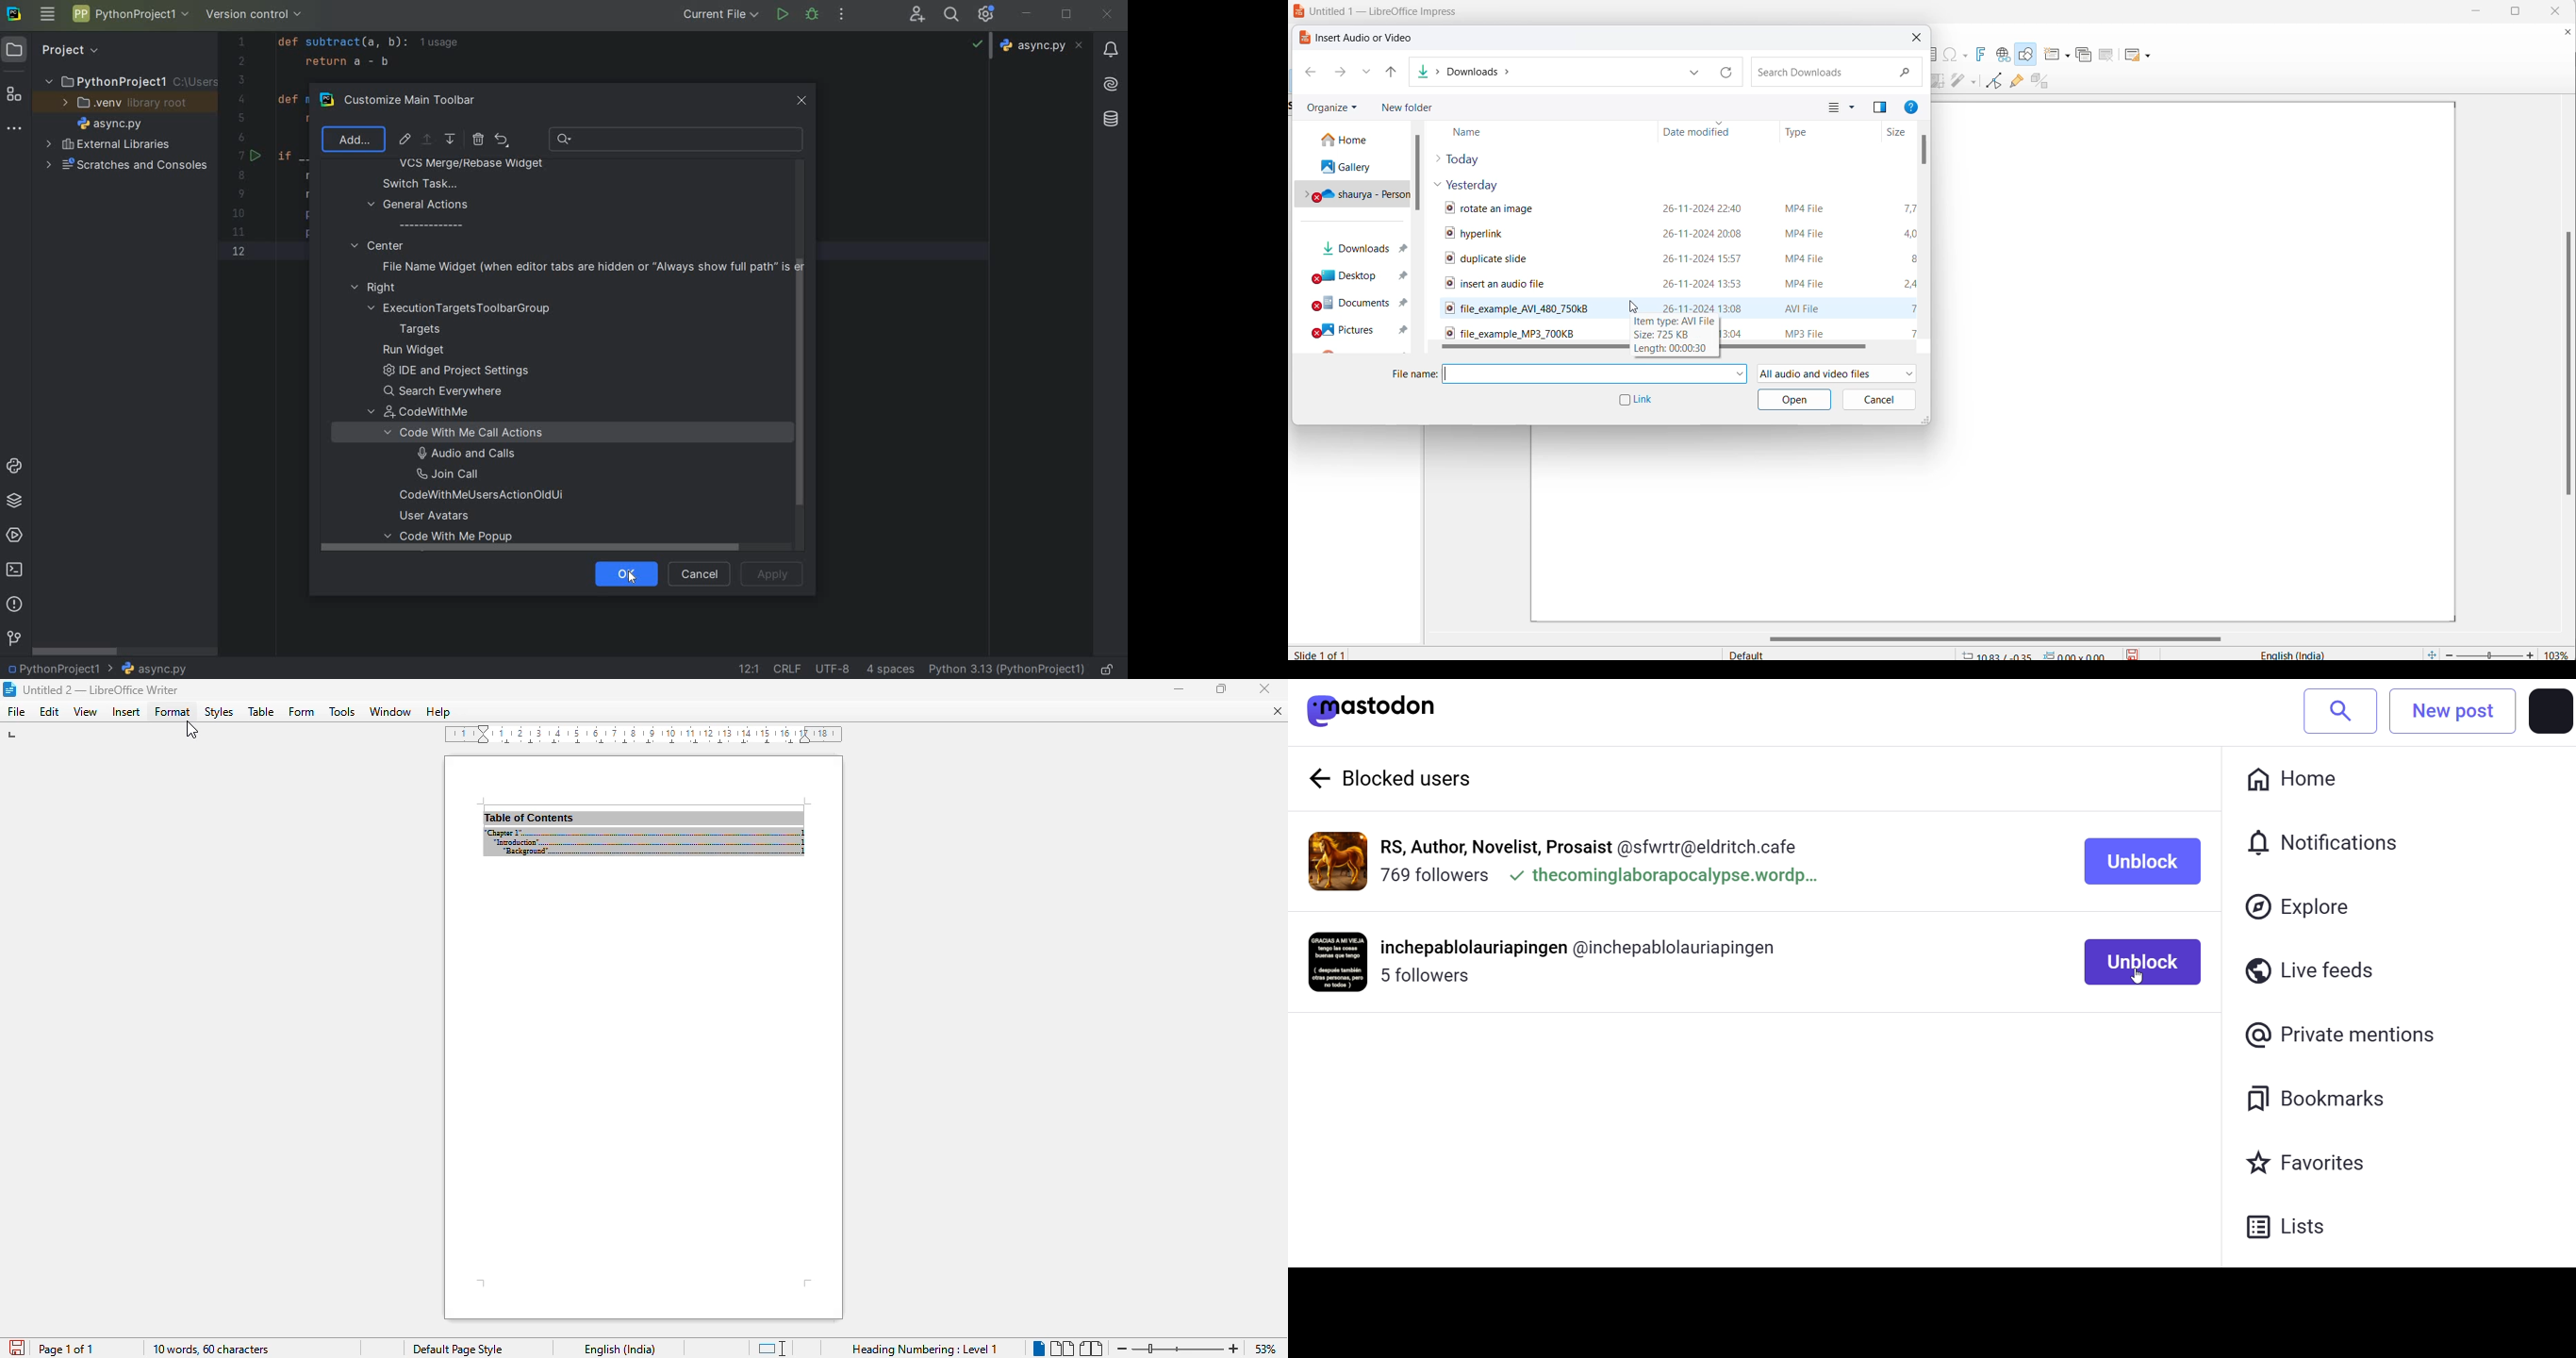 This screenshot has height=1372, width=2576. I want to click on video file names, so click(1527, 260).